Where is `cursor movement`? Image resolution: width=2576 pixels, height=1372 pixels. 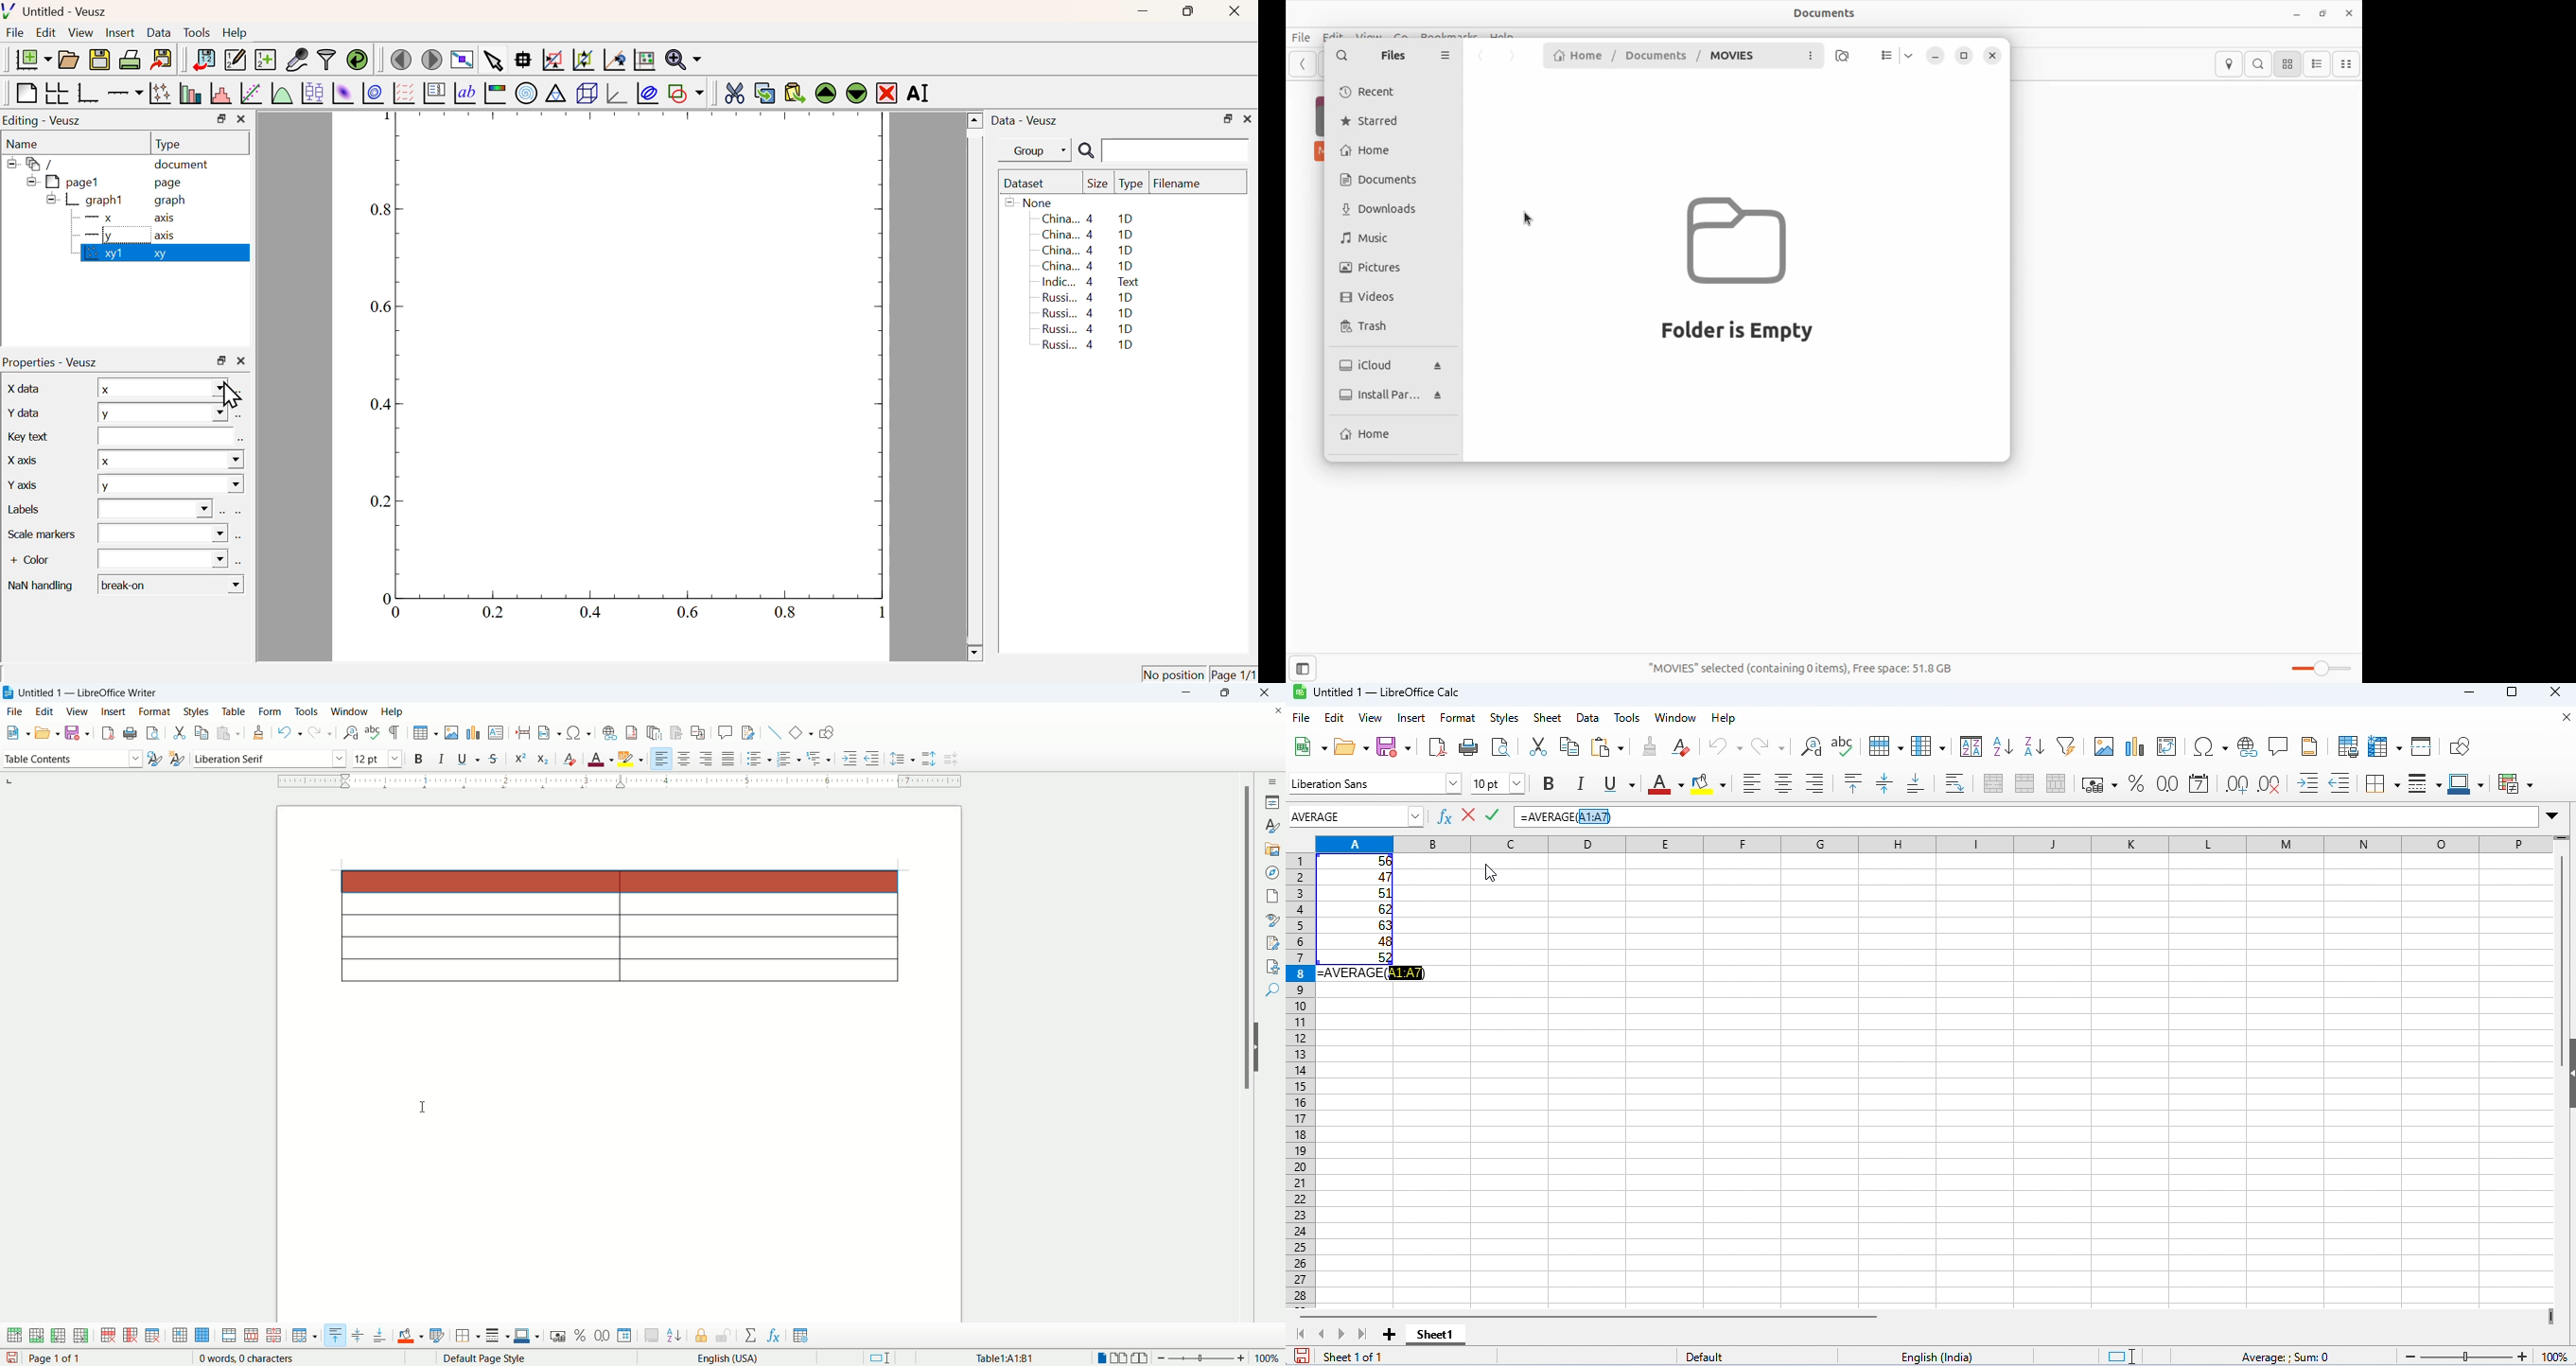 cursor movement is located at coordinates (1492, 865).